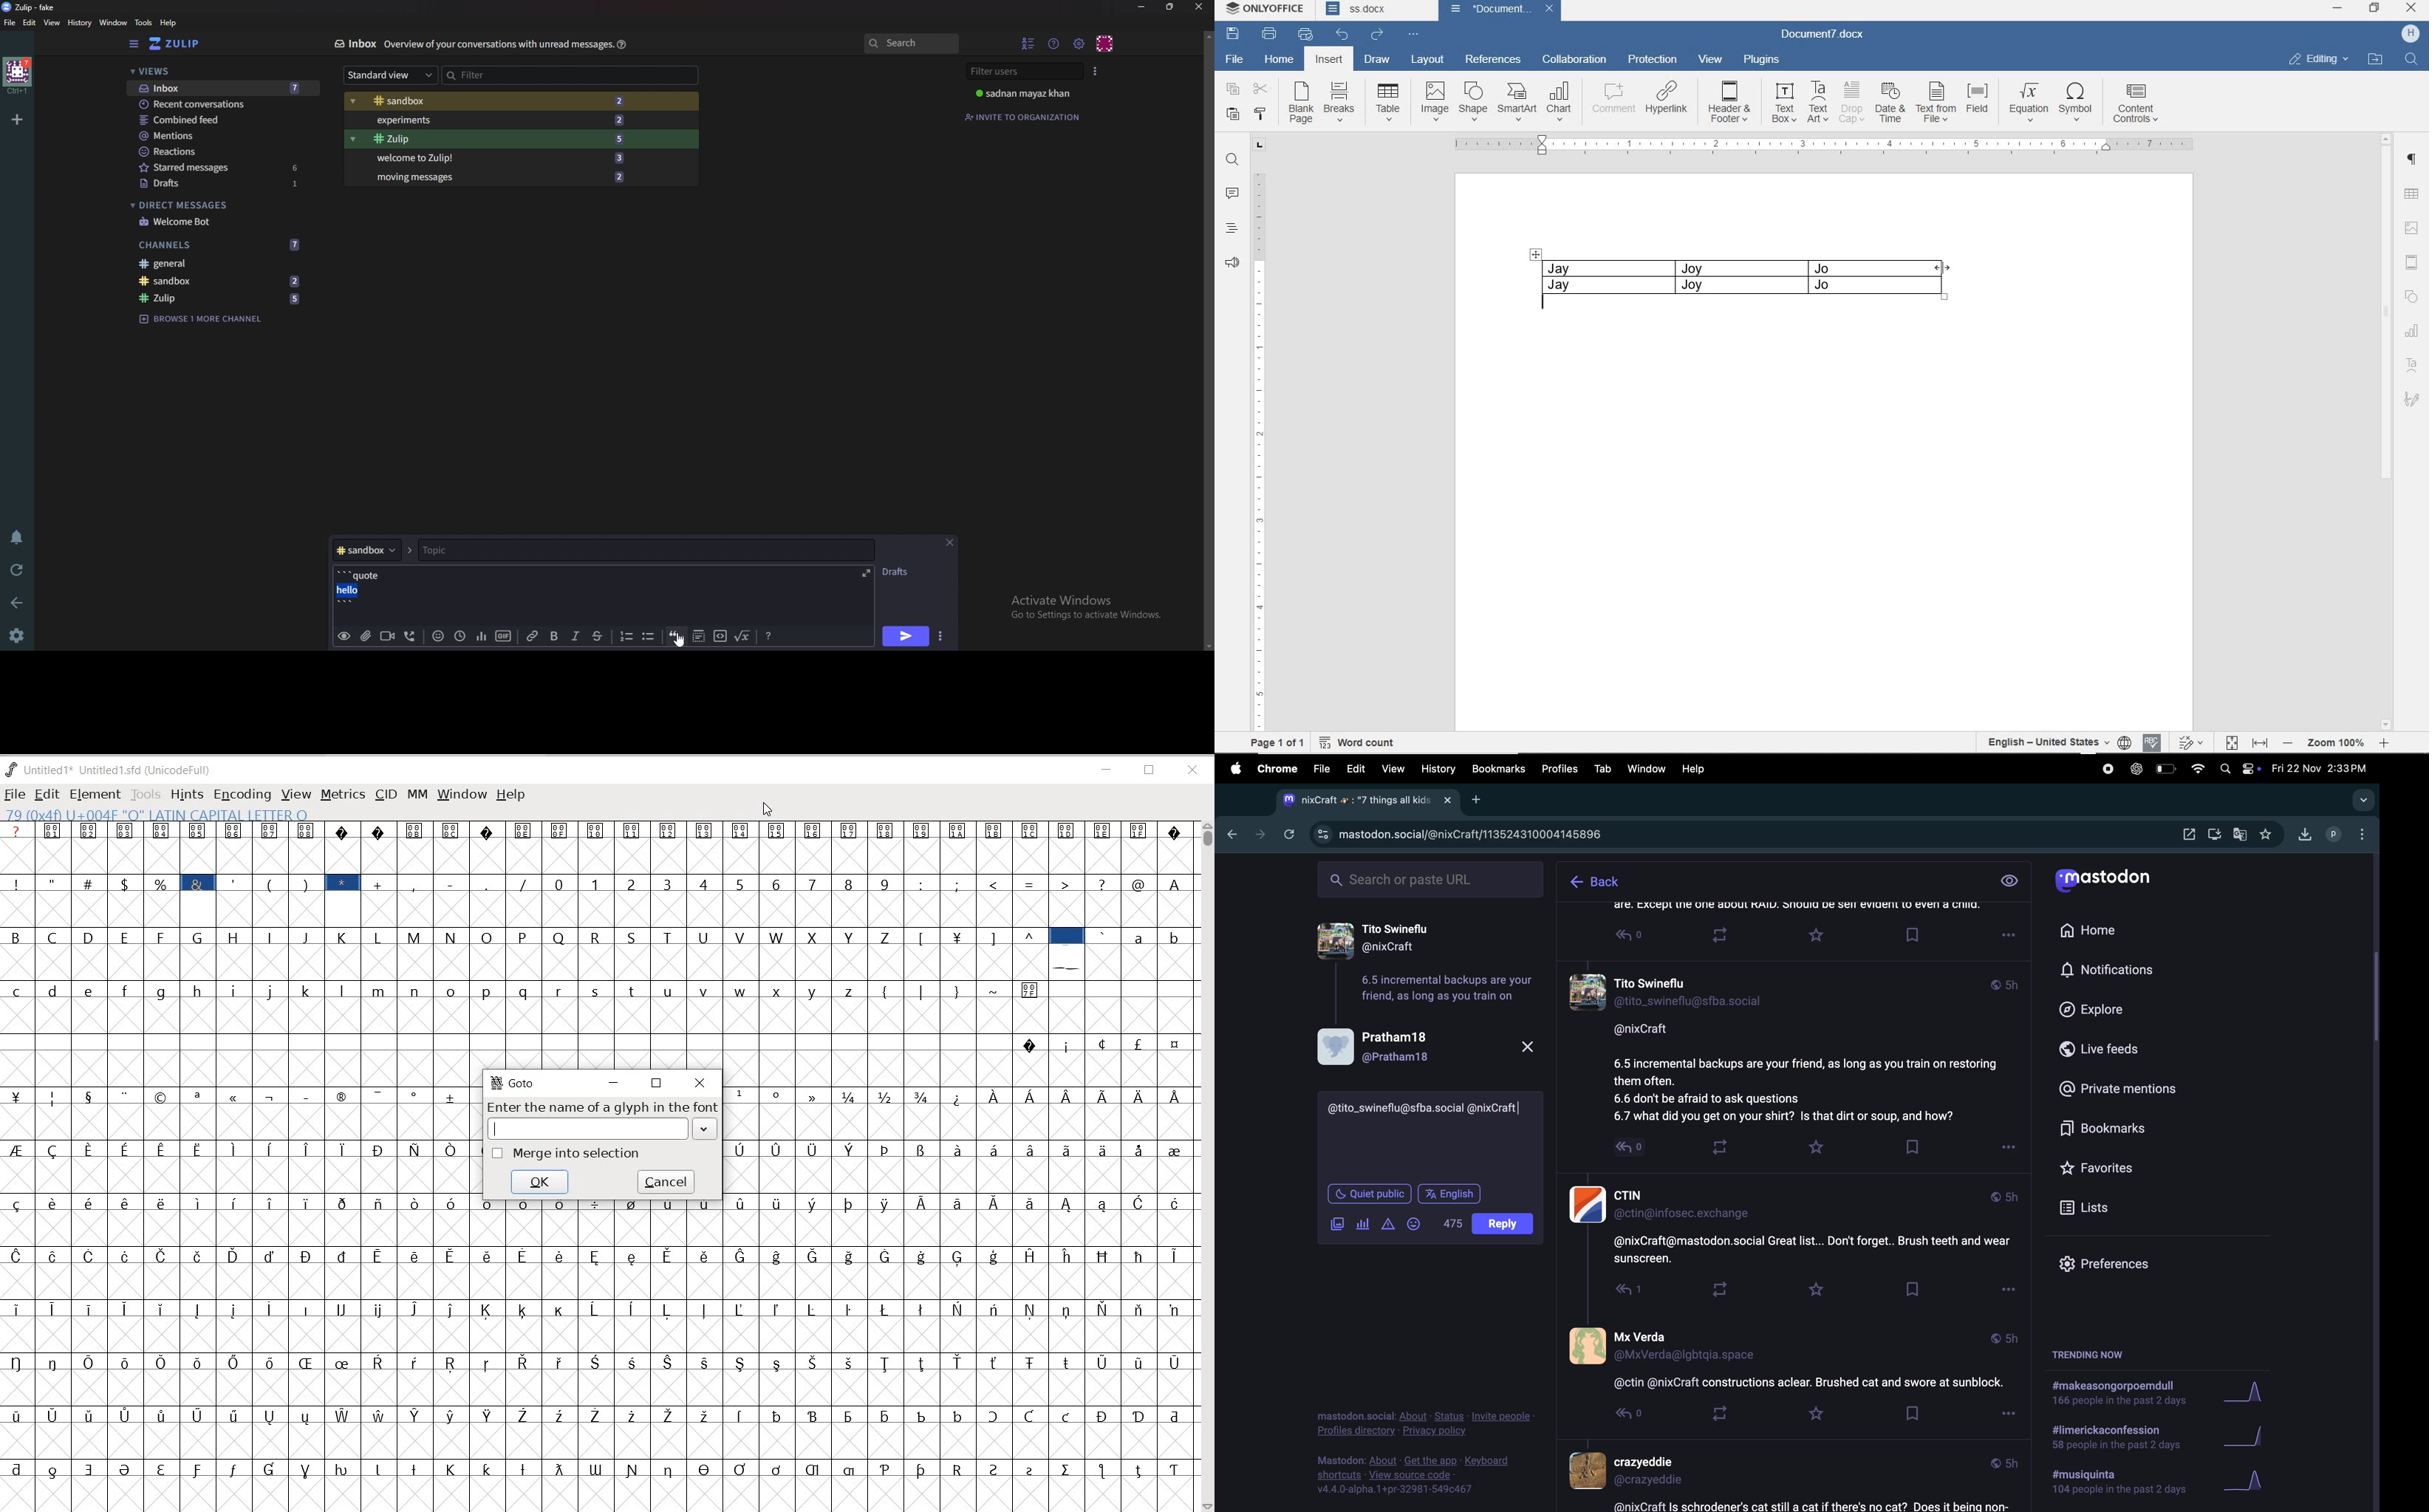 This screenshot has width=2436, height=1512. I want to click on 5, so click(295, 298).